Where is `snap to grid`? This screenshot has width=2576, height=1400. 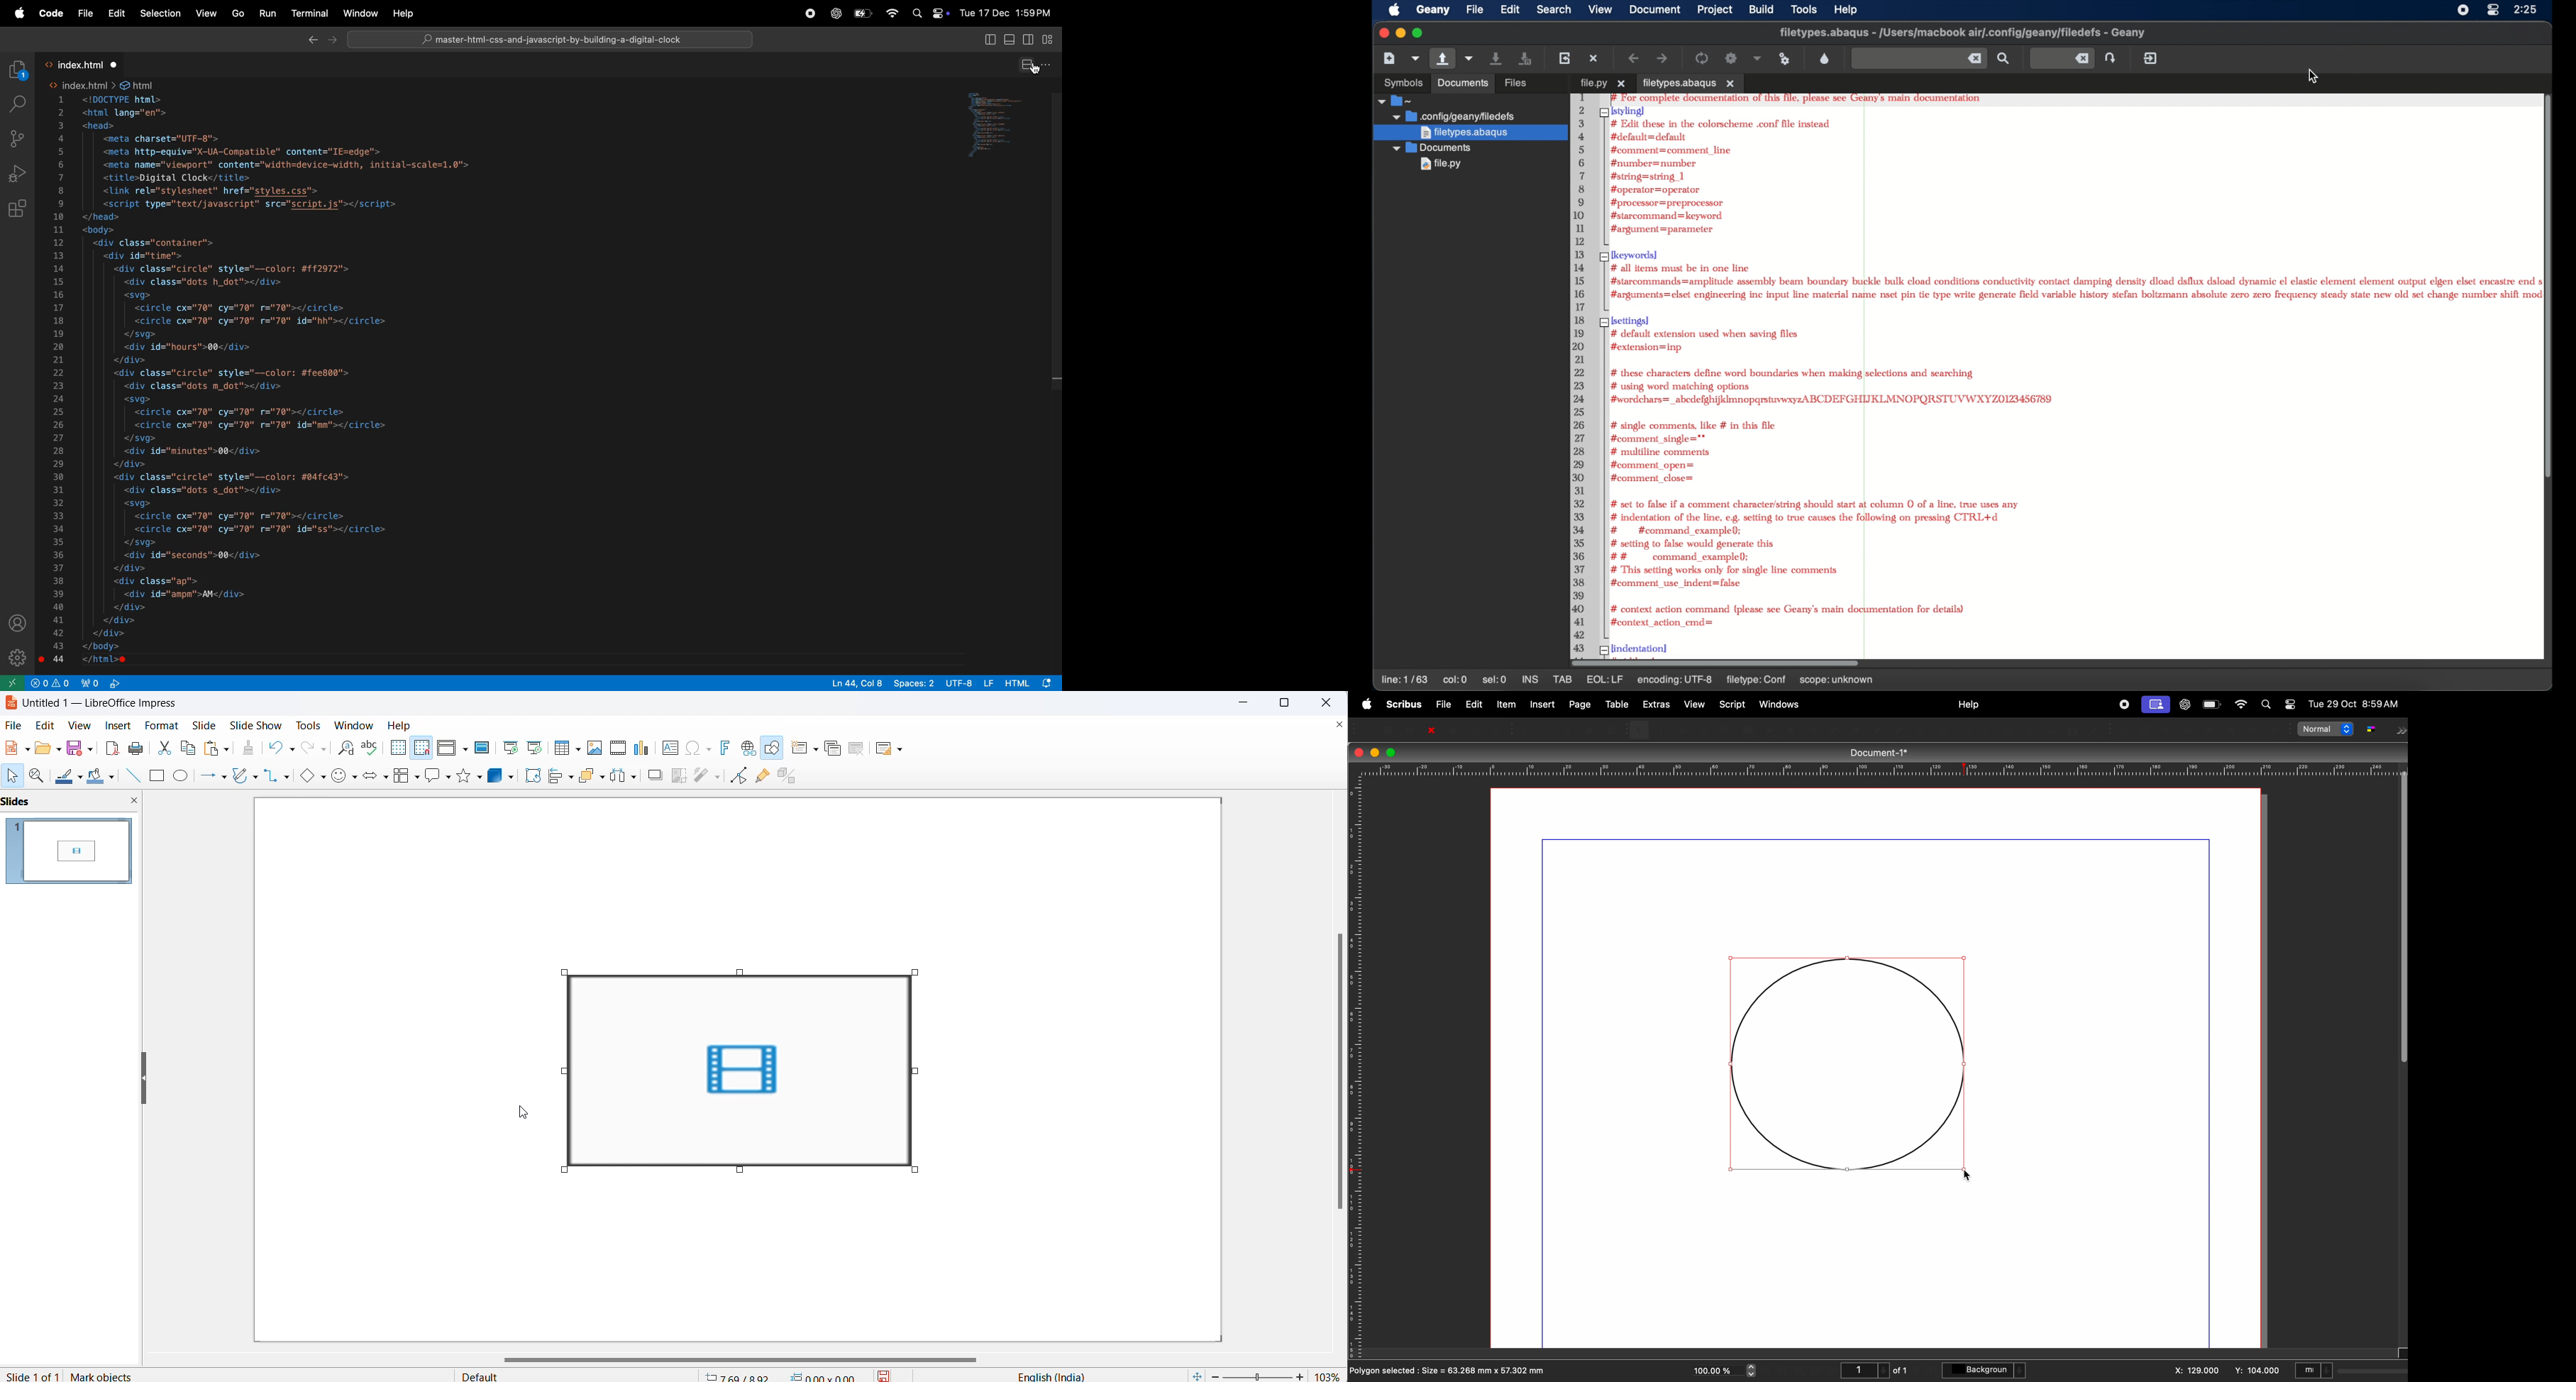 snap to grid is located at coordinates (423, 748).